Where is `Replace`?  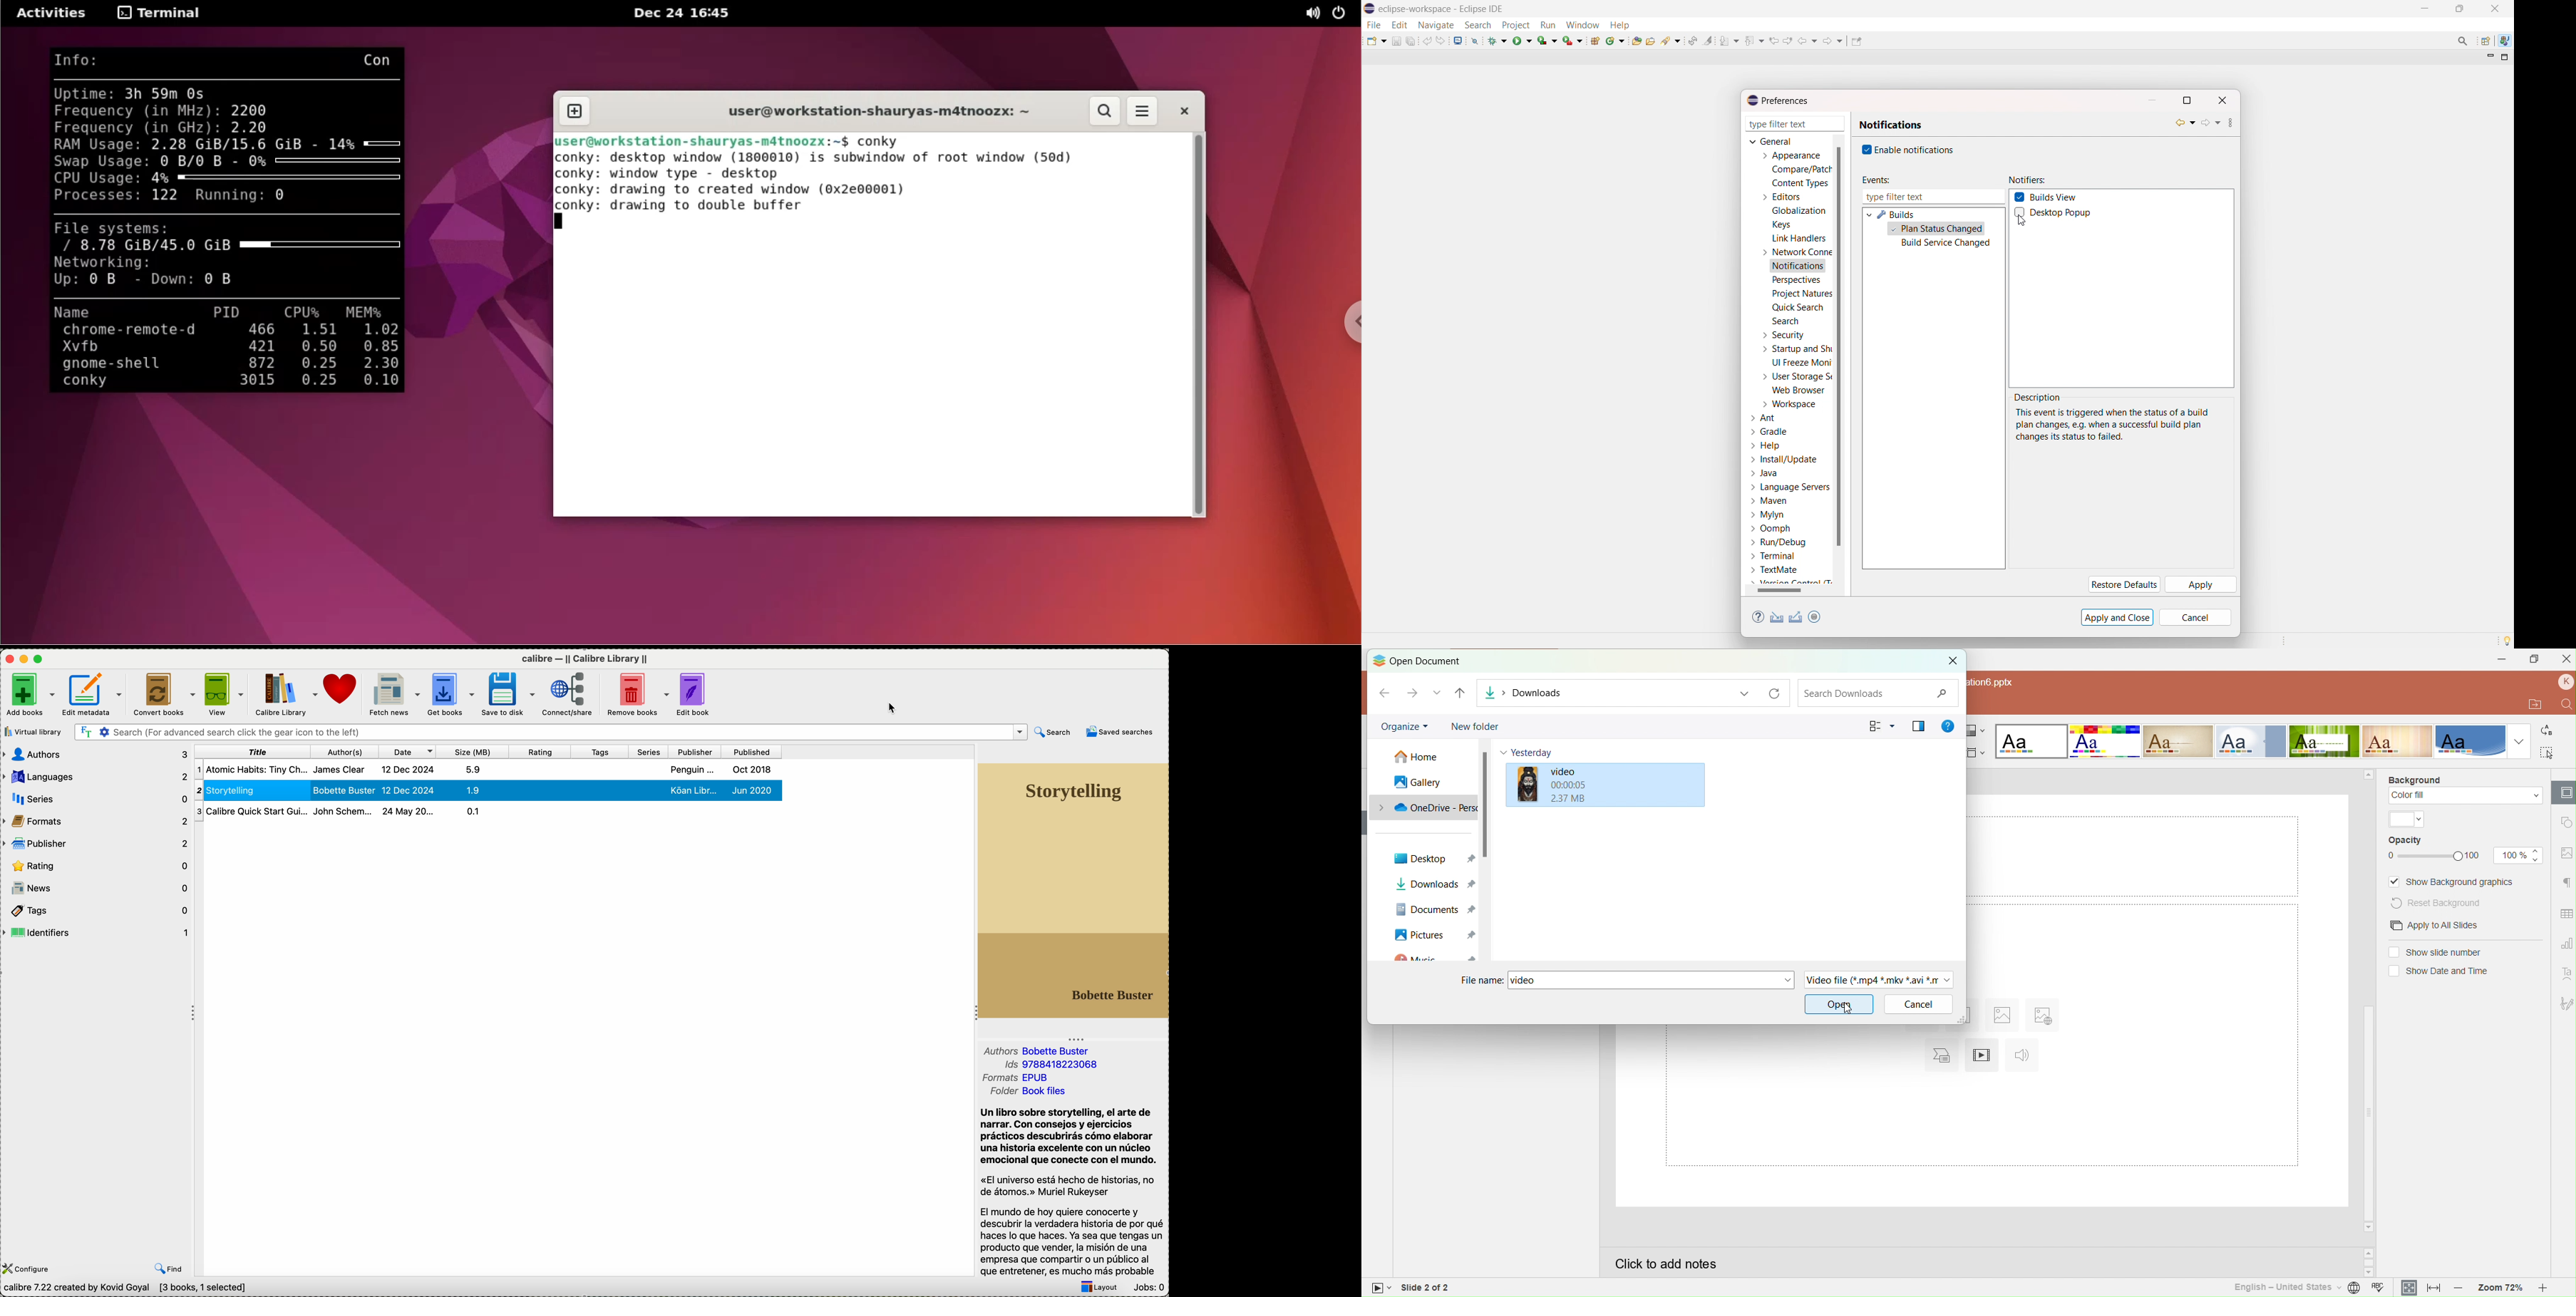
Replace is located at coordinates (2547, 729).